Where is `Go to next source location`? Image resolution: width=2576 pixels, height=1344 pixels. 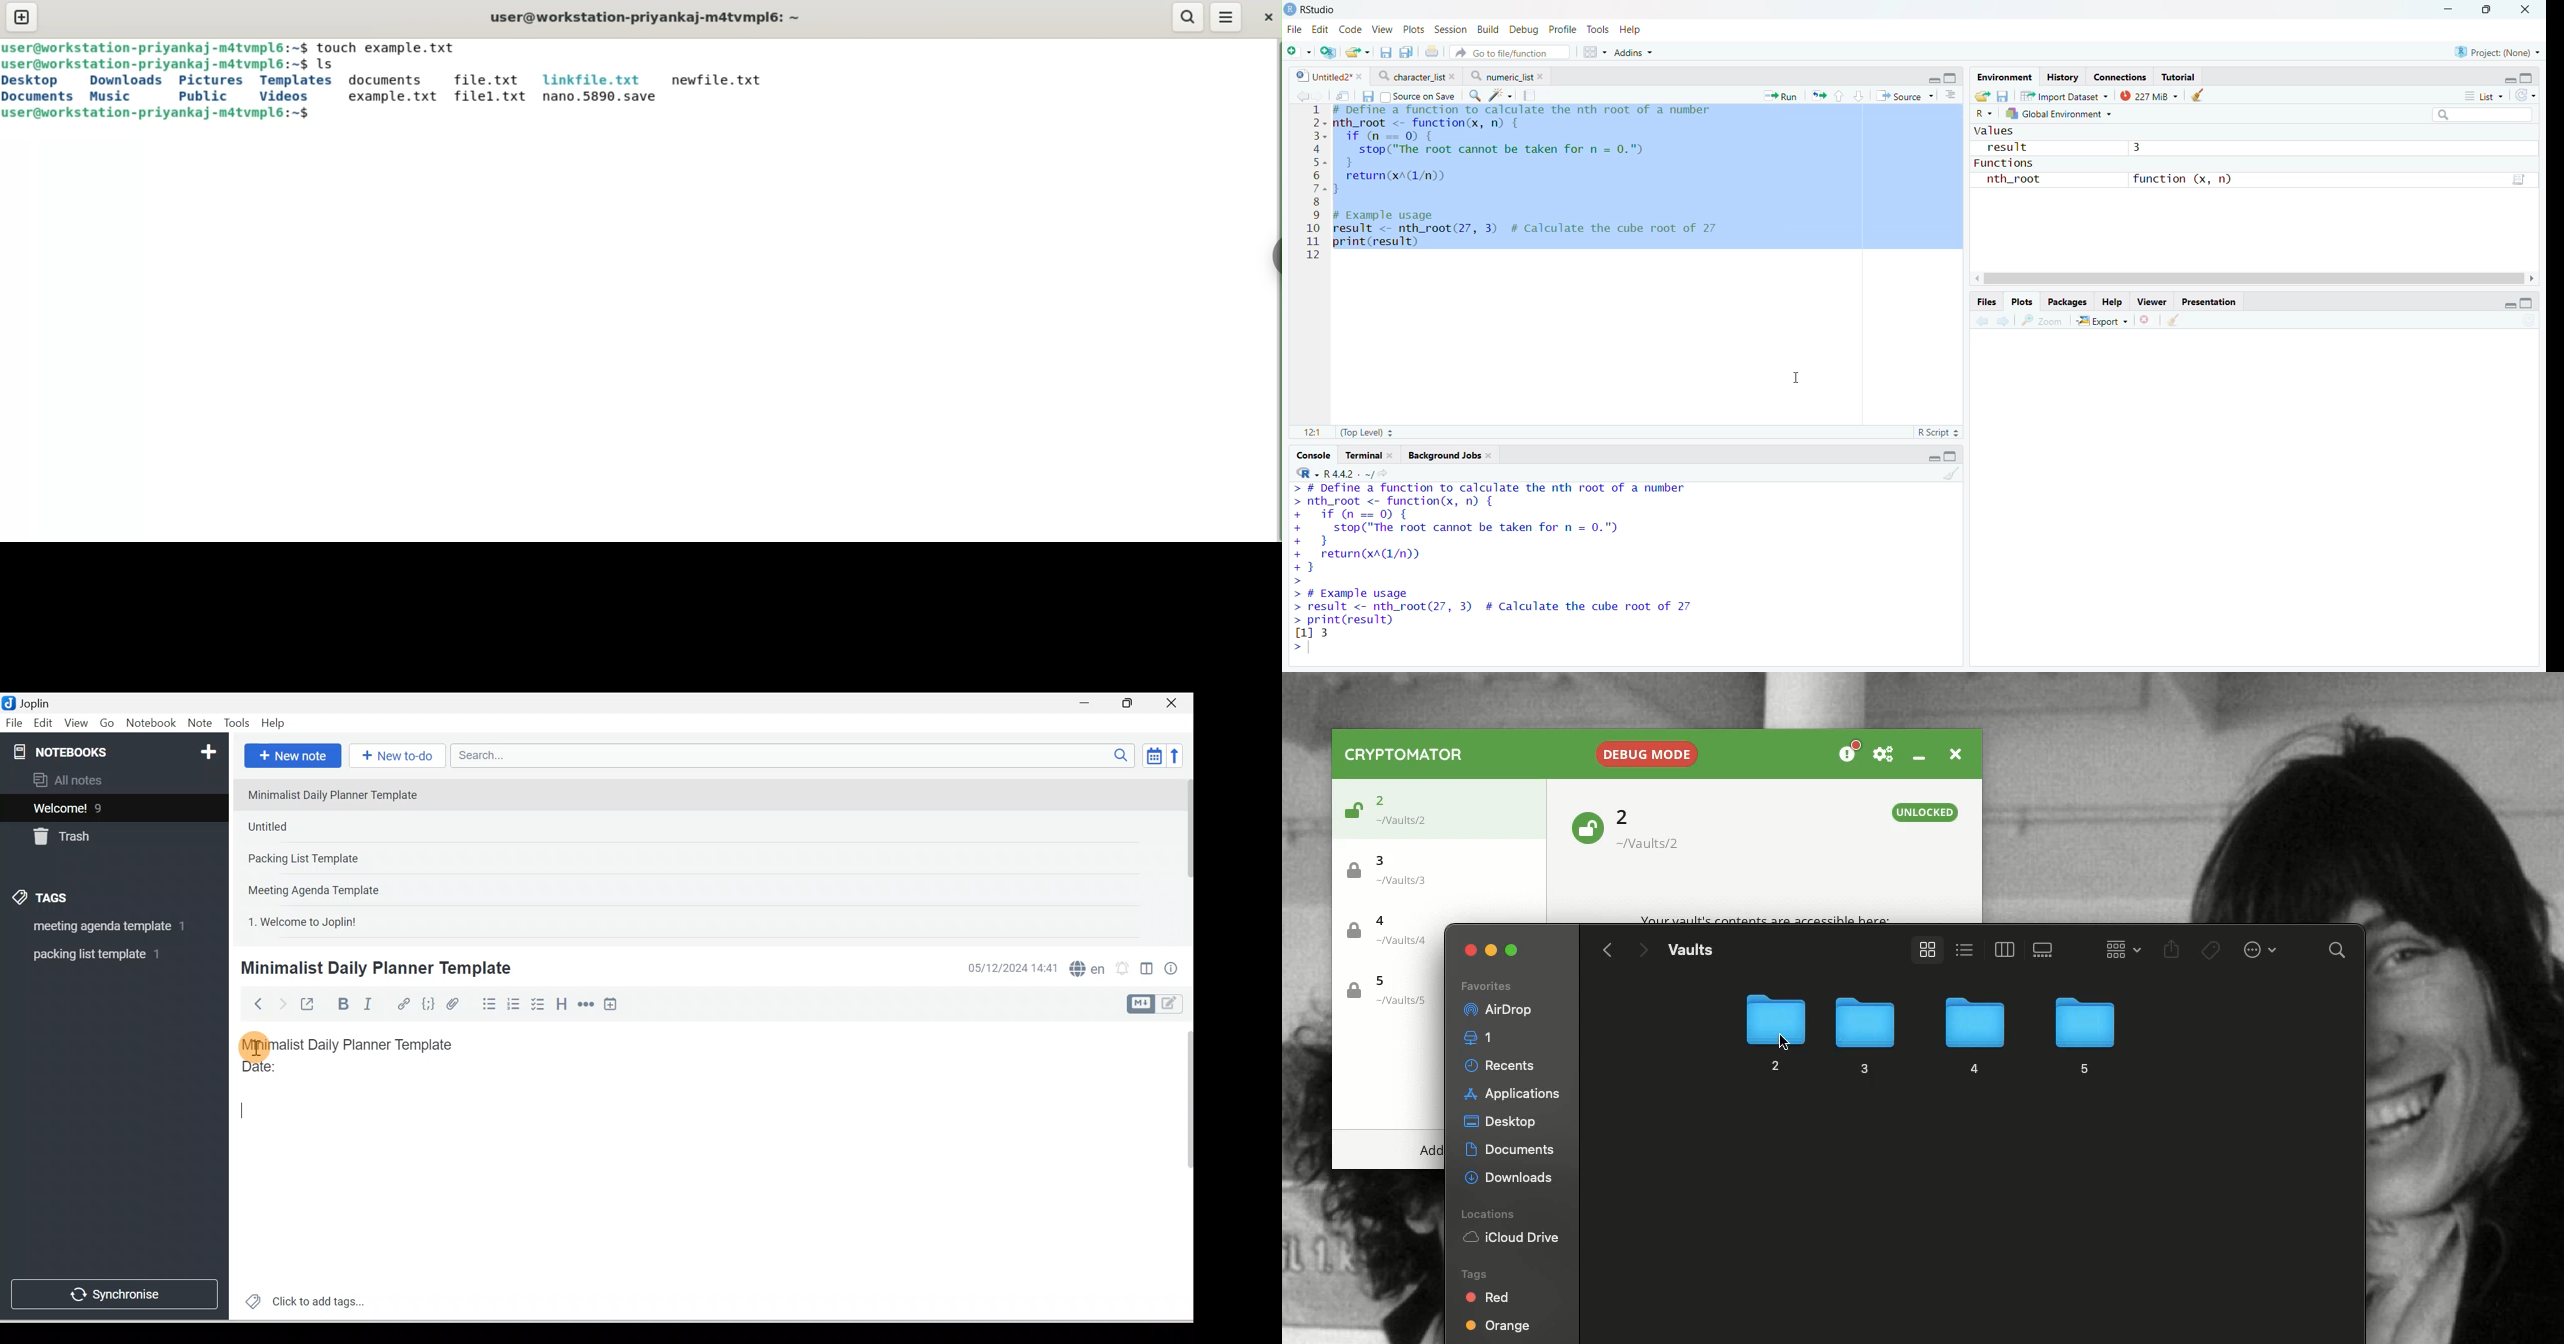
Go to next source location is located at coordinates (1318, 97).